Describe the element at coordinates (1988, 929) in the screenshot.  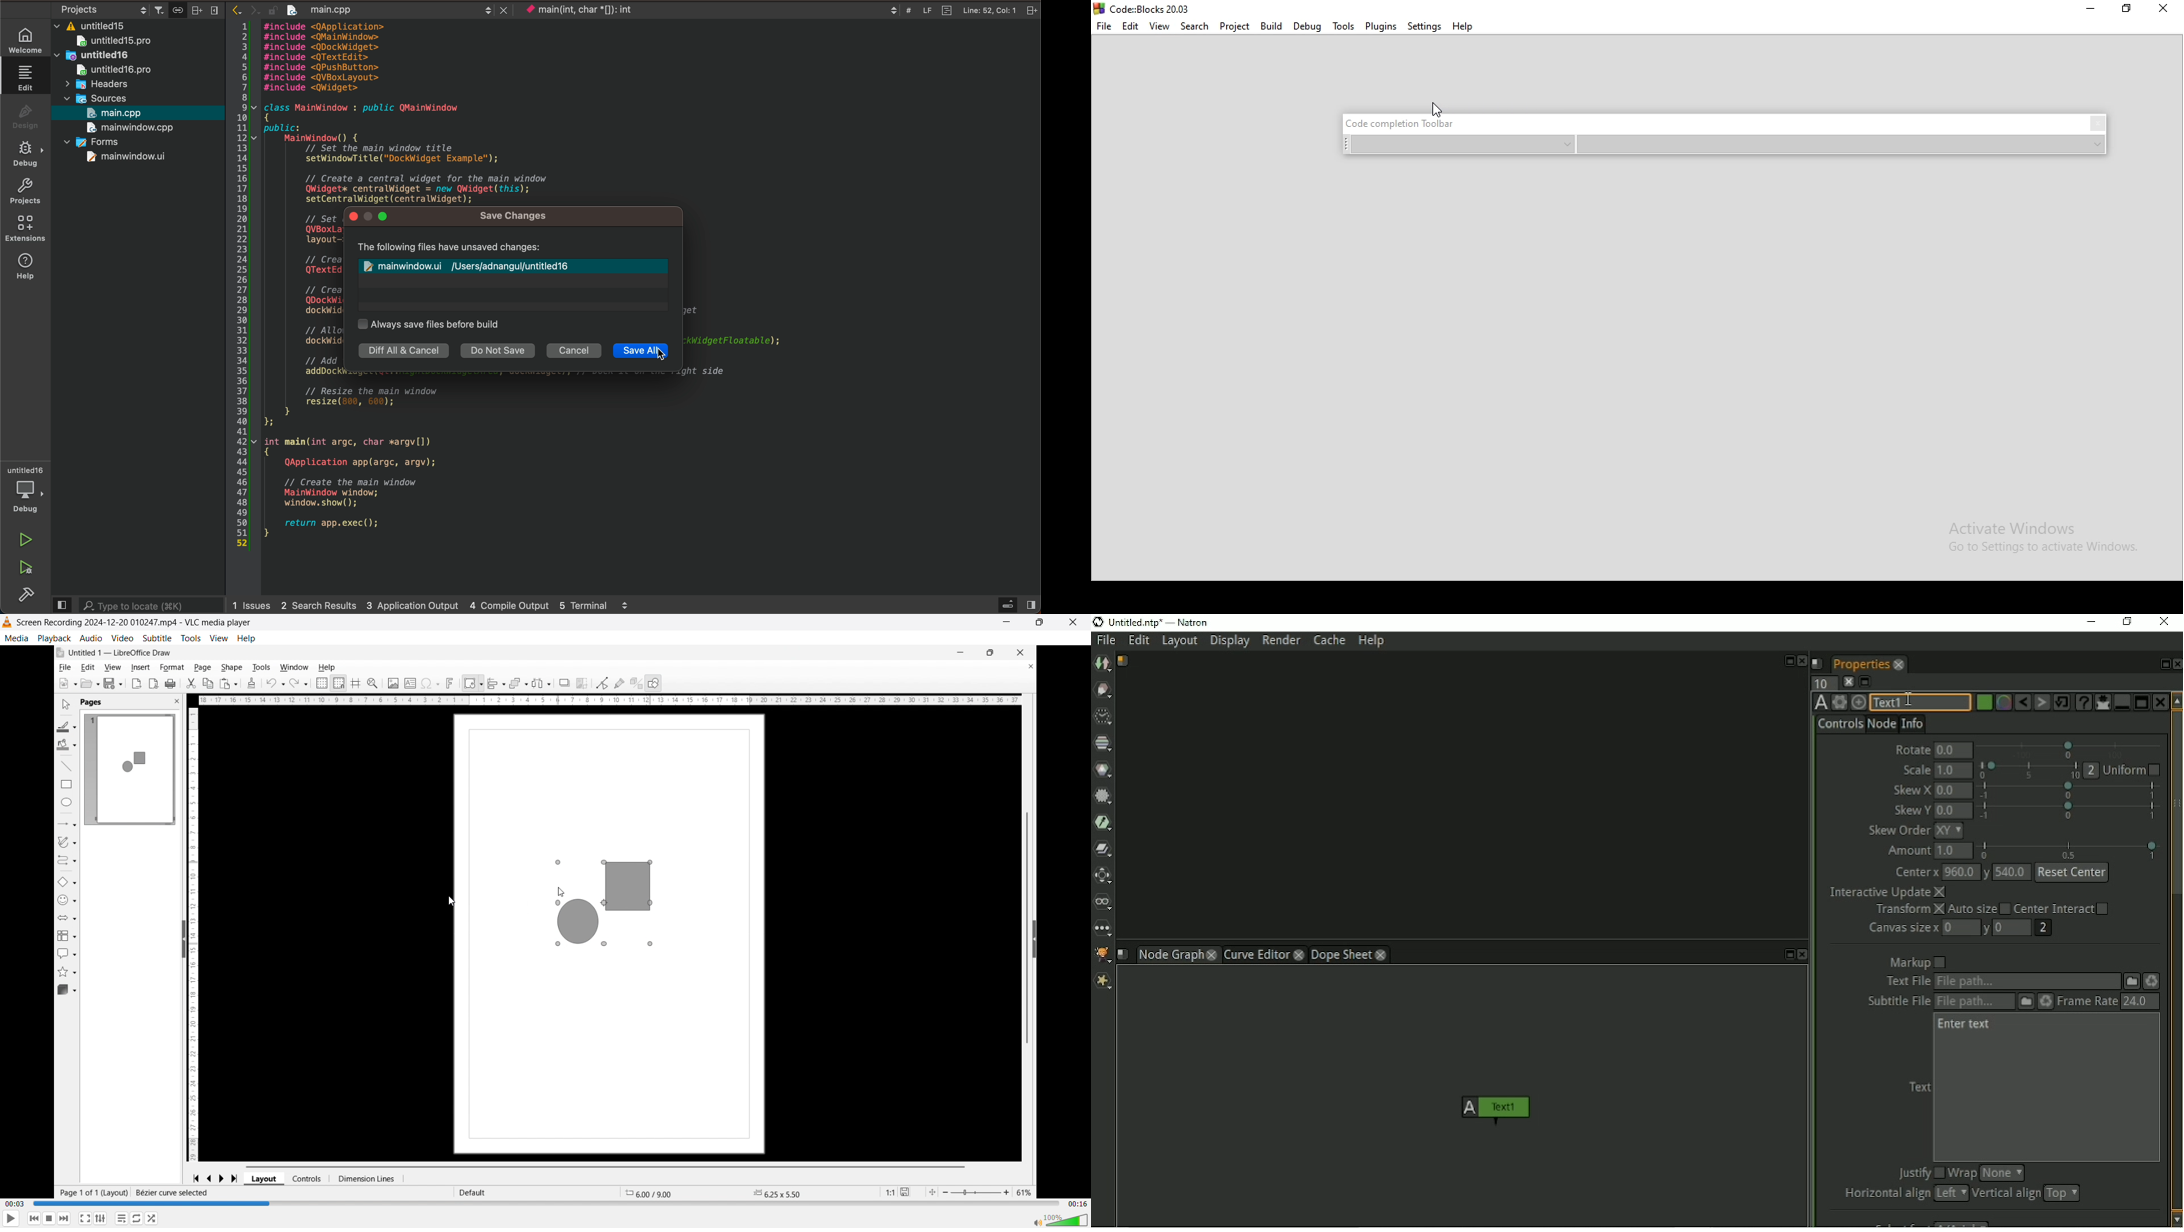
I see `y` at that location.